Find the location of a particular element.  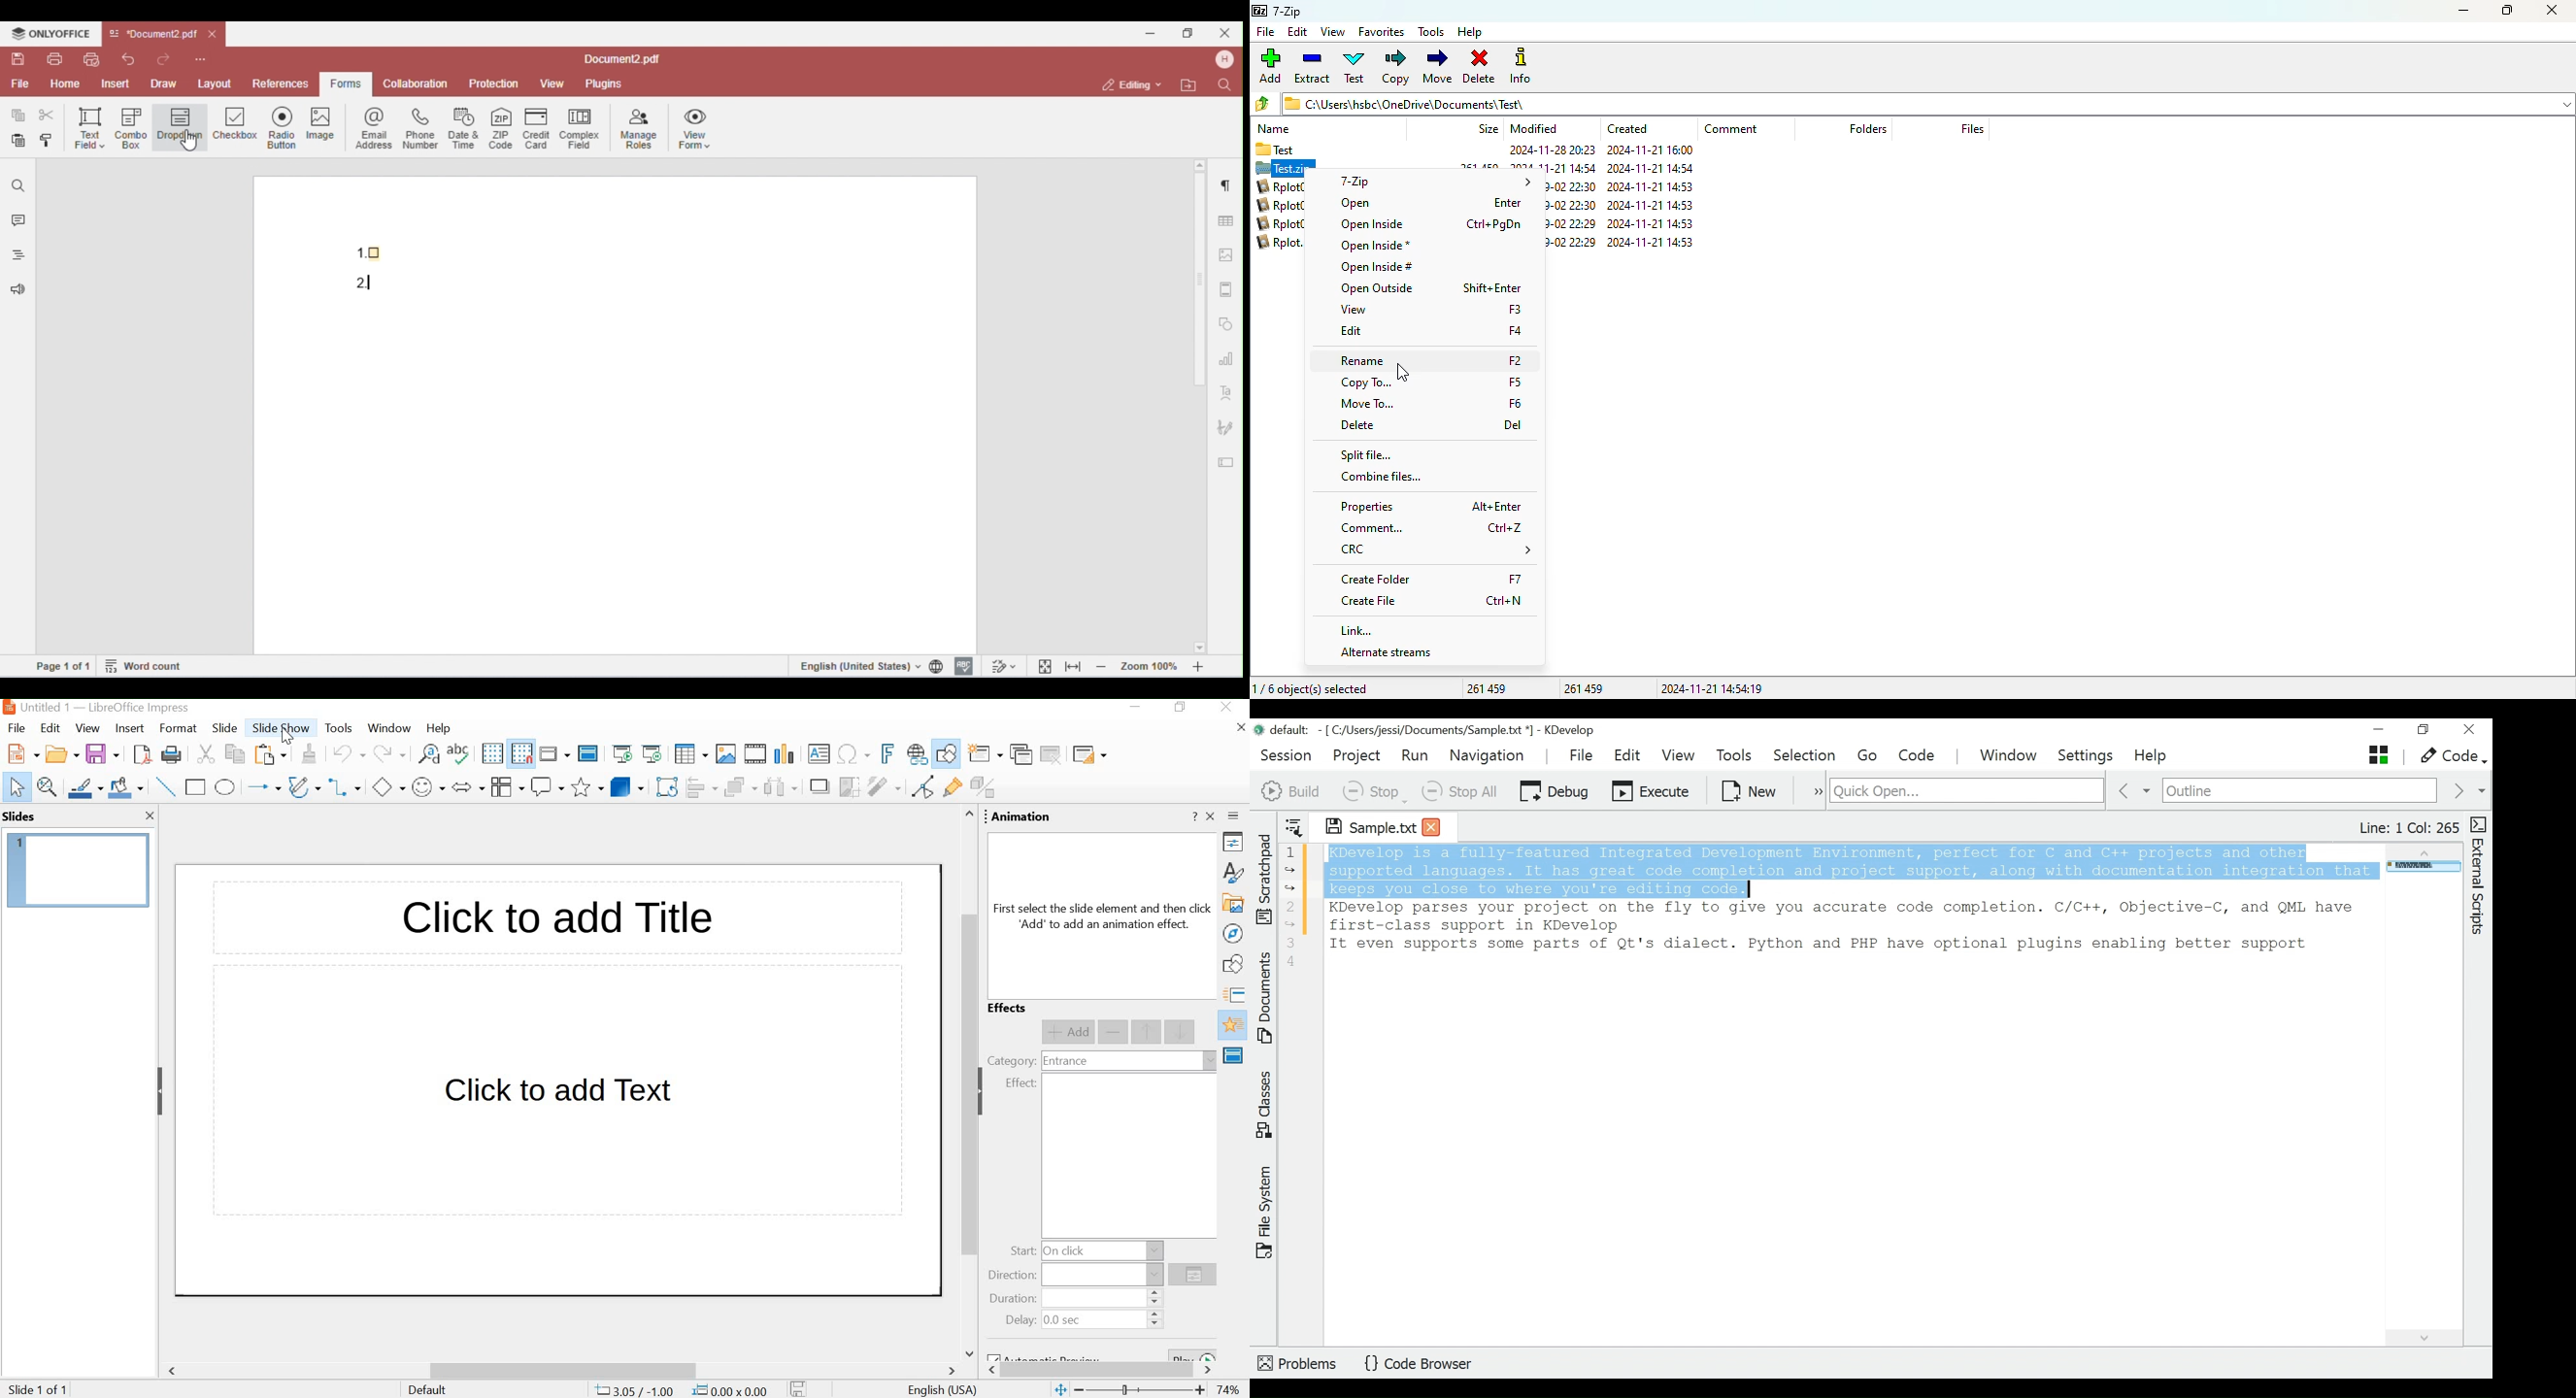

open is located at coordinates (60, 755).